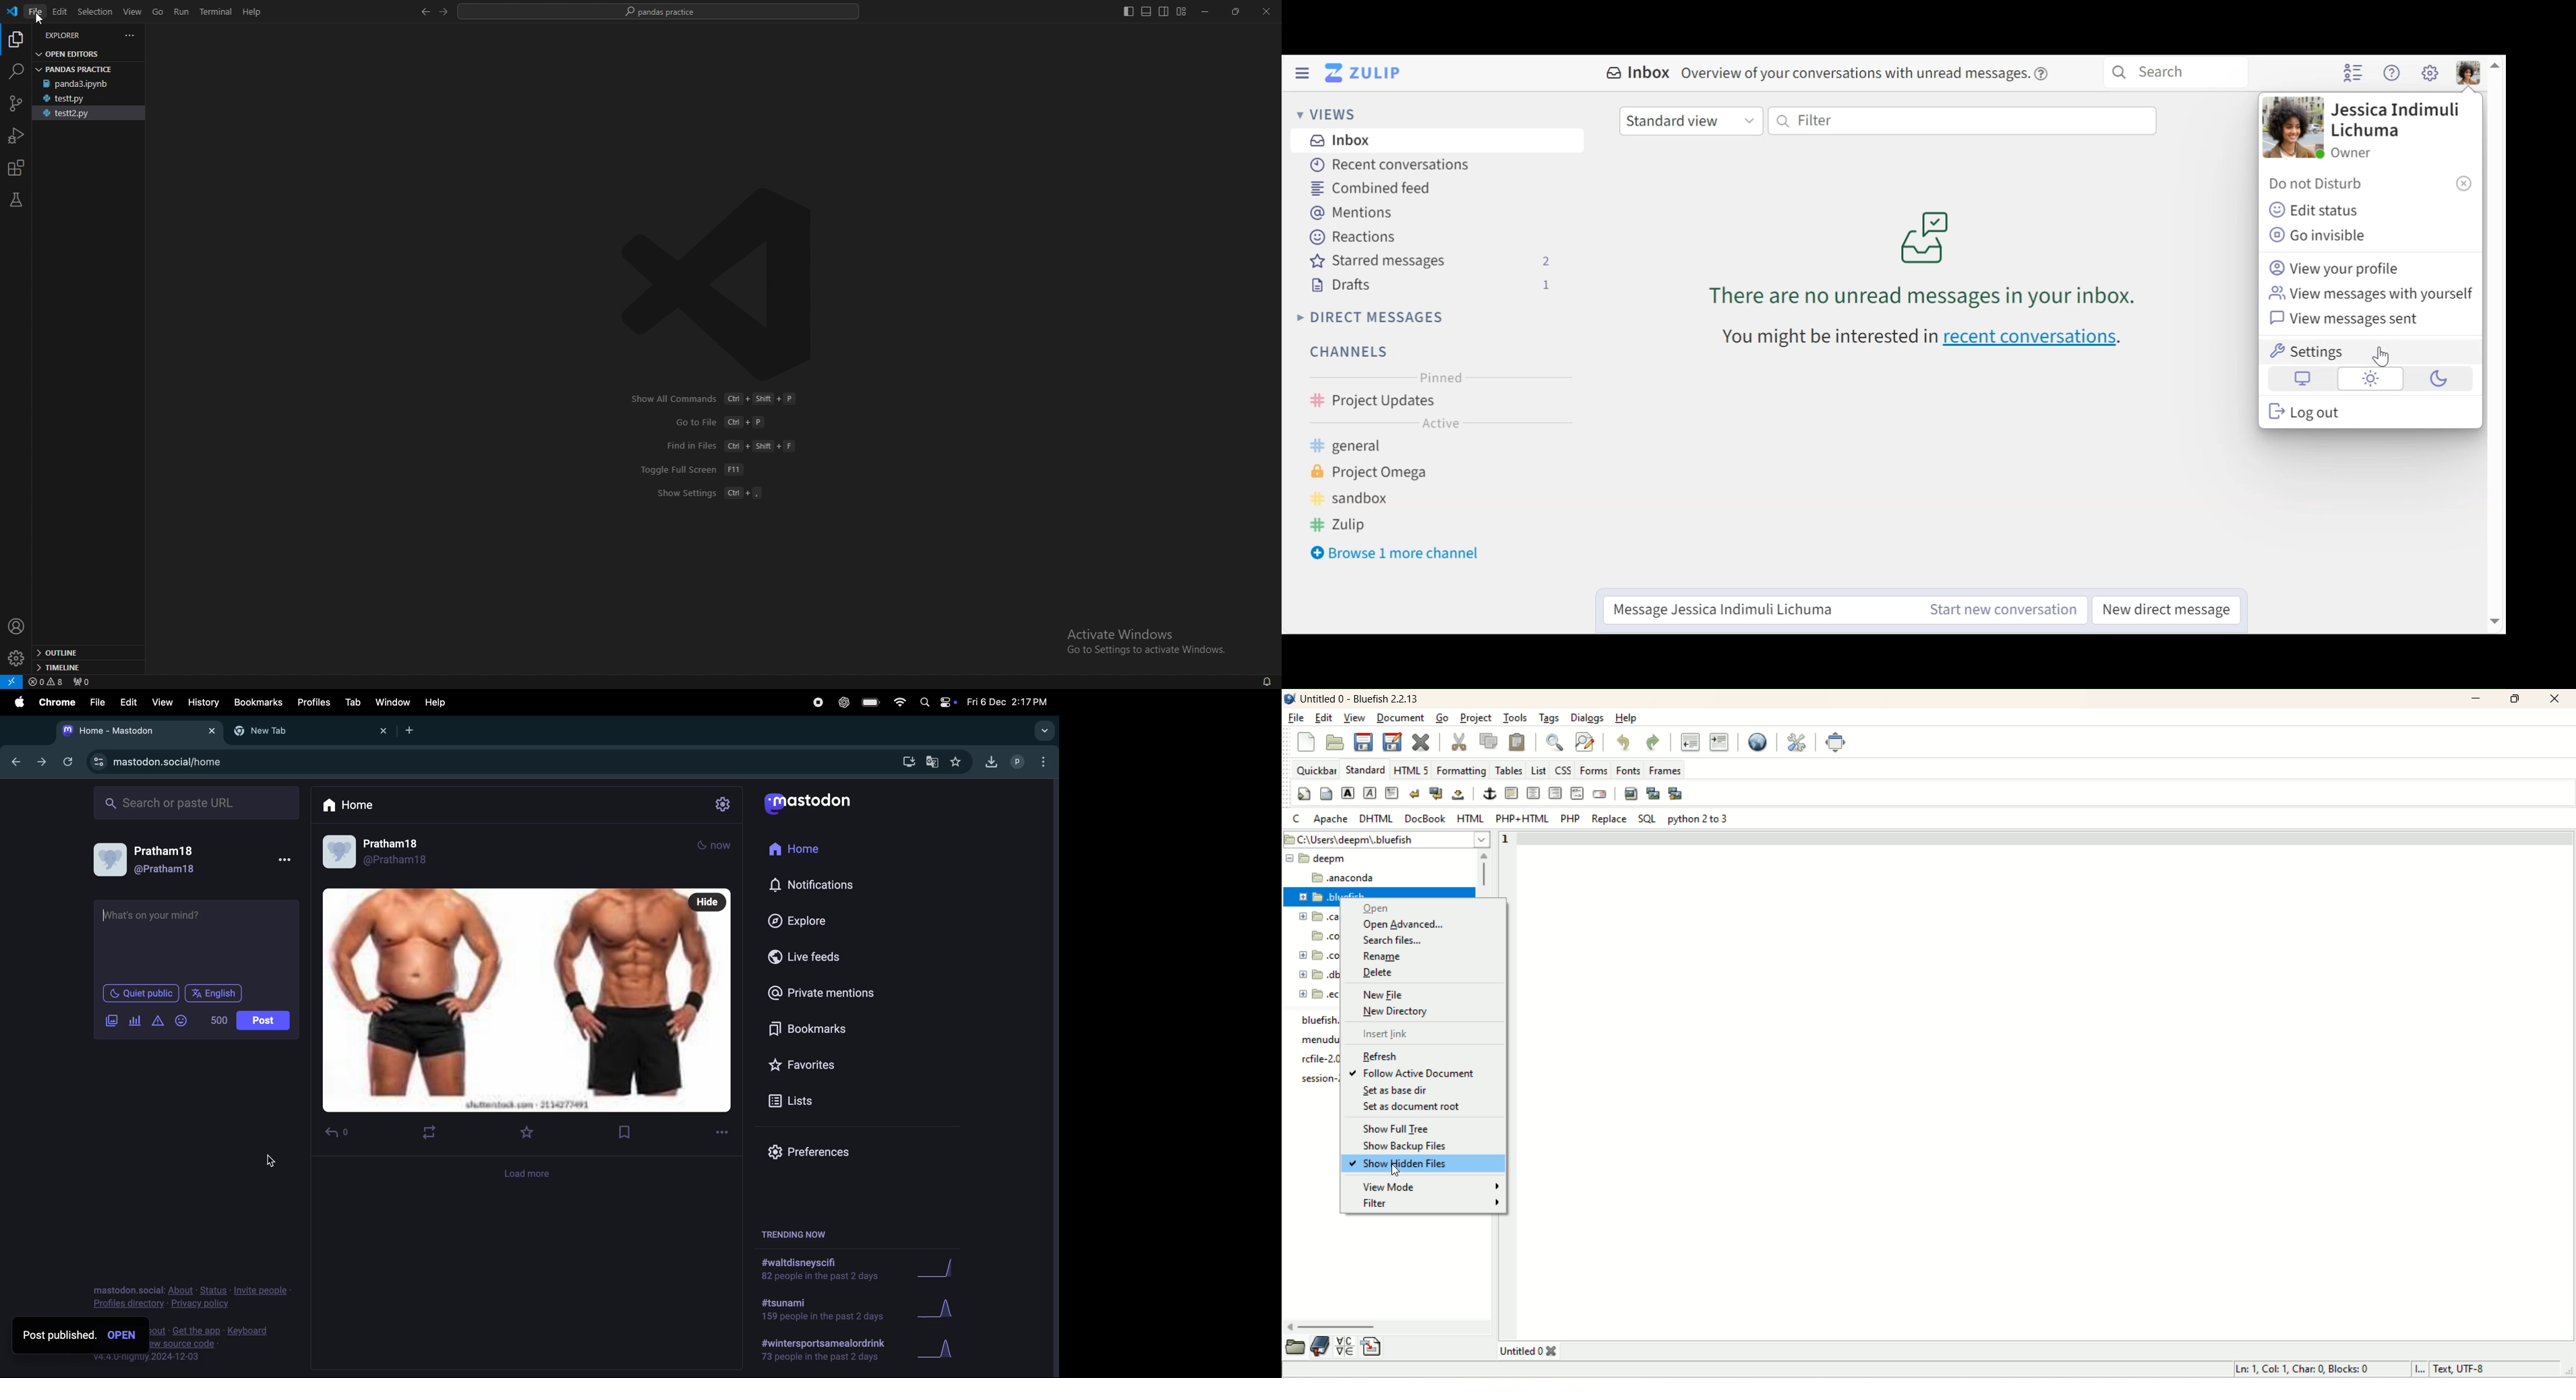 The height and width of the screenshot is (1400, 2576). Describe the element at coordinates (258, 701) in the screenshot. I see `Bookmarks` at that location.